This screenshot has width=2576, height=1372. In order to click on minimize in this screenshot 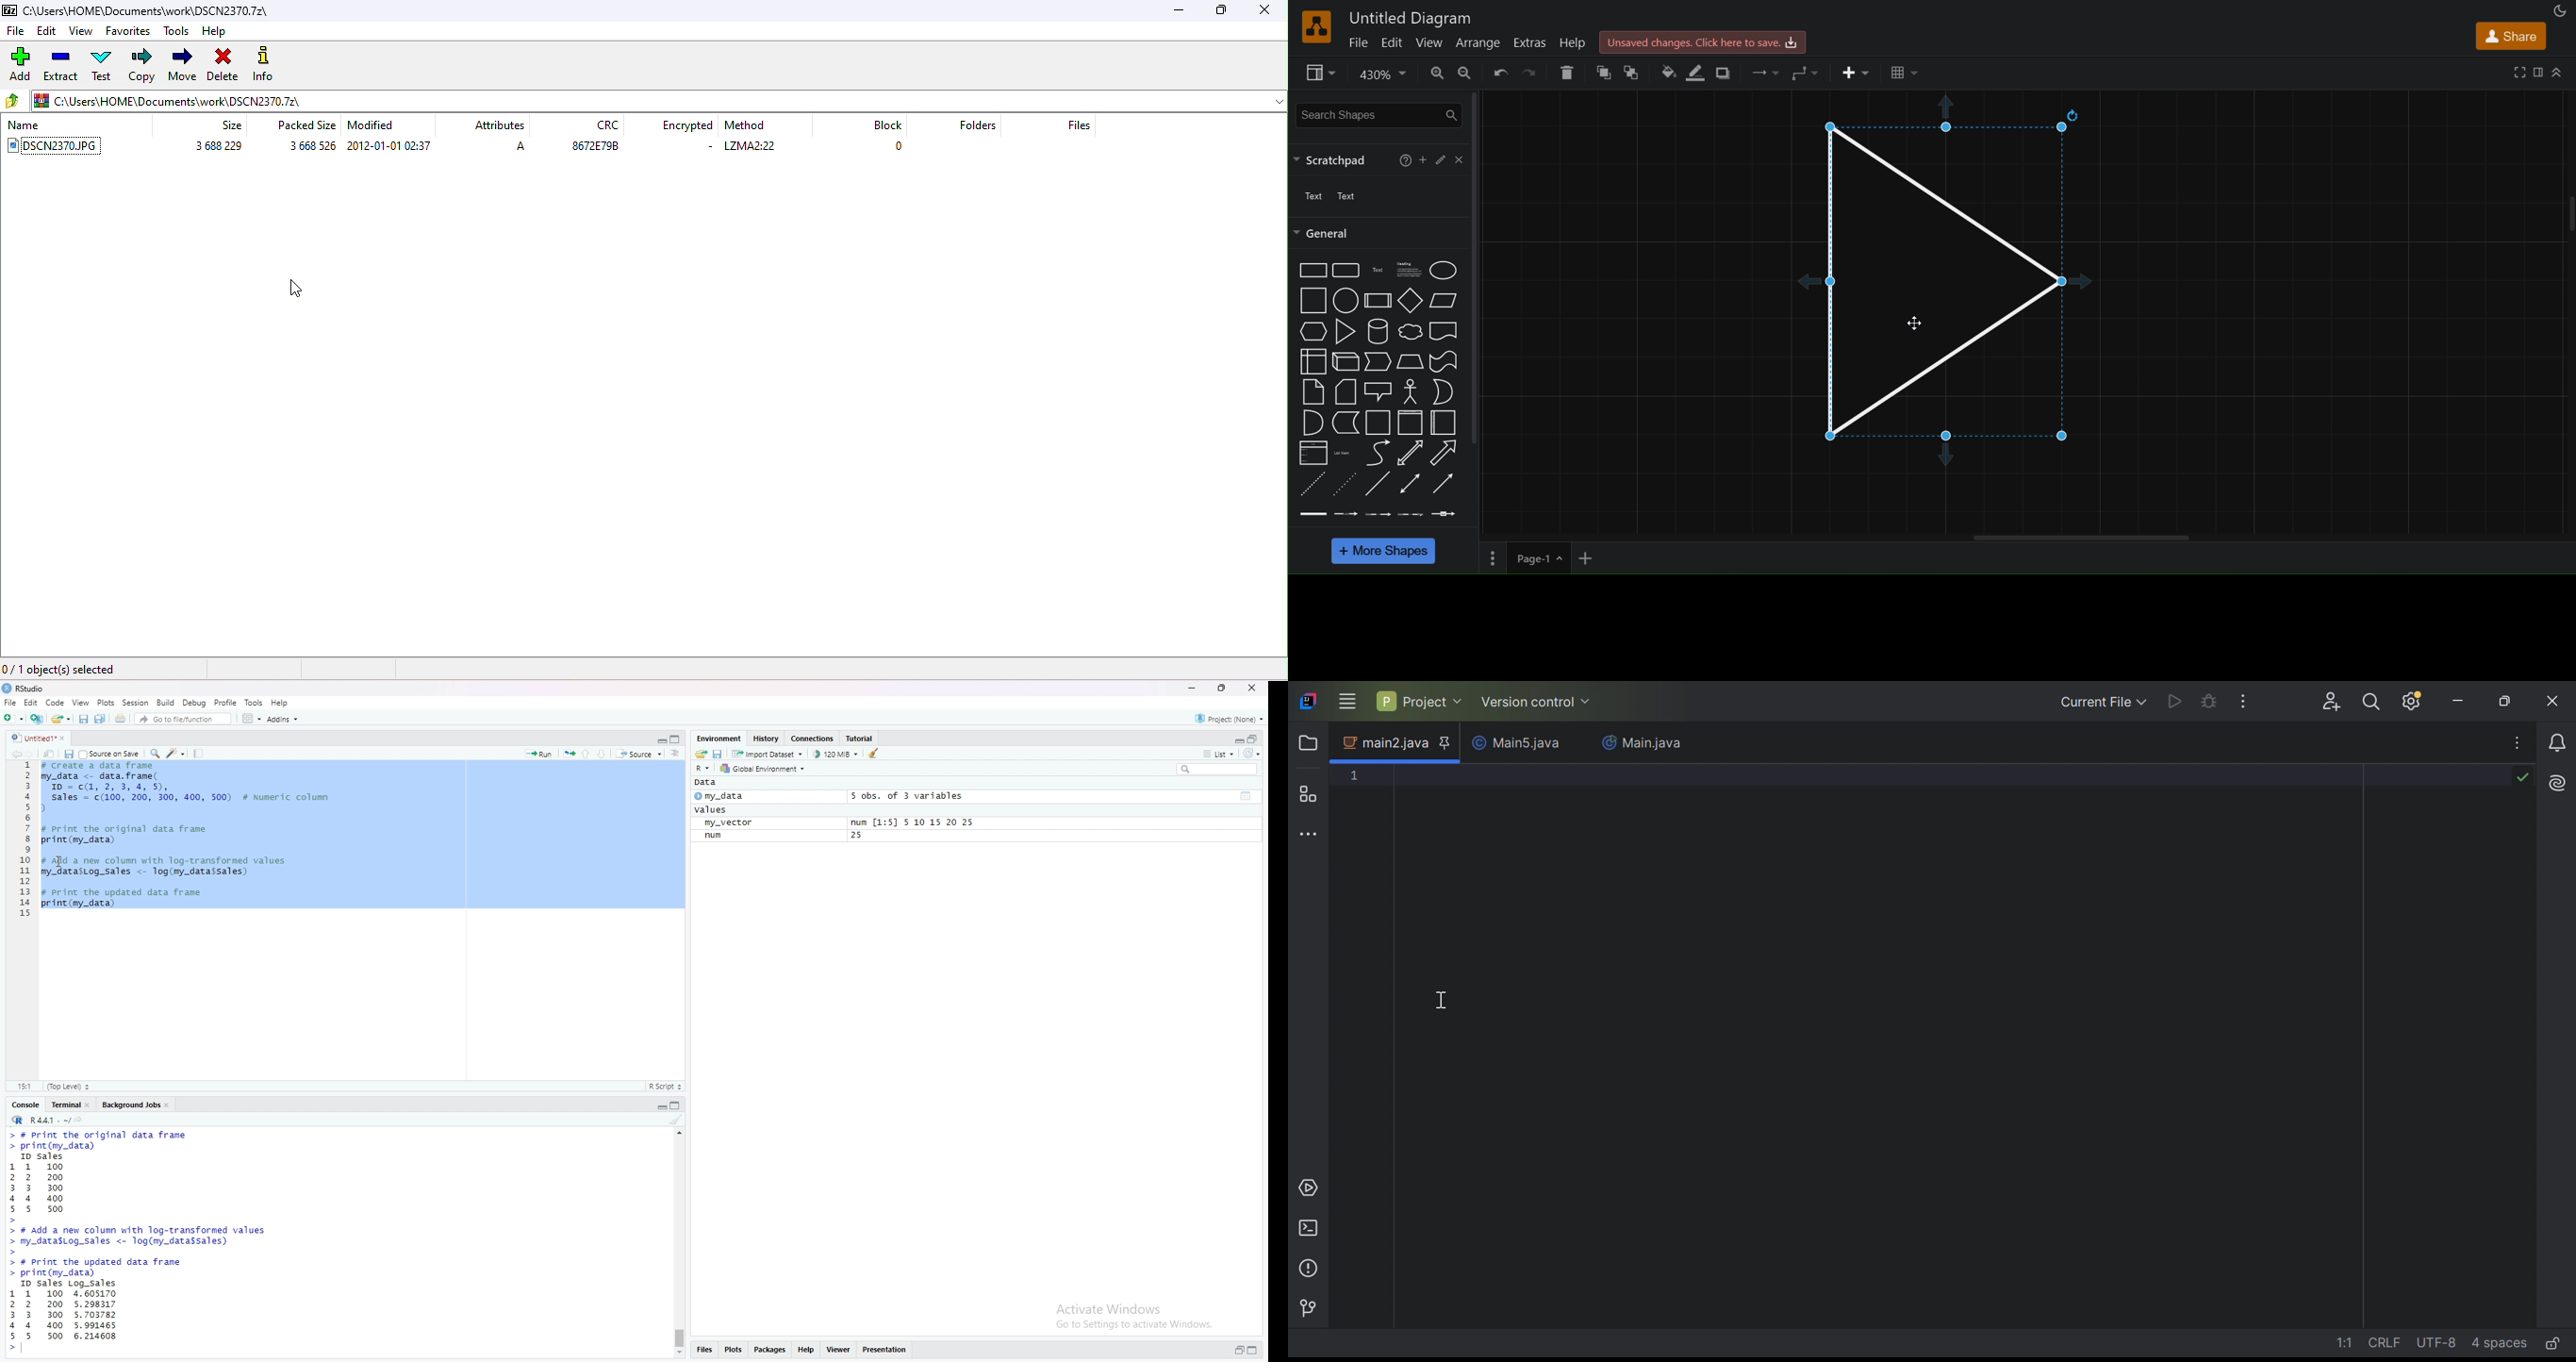, I will do `click(1237, 739)`.